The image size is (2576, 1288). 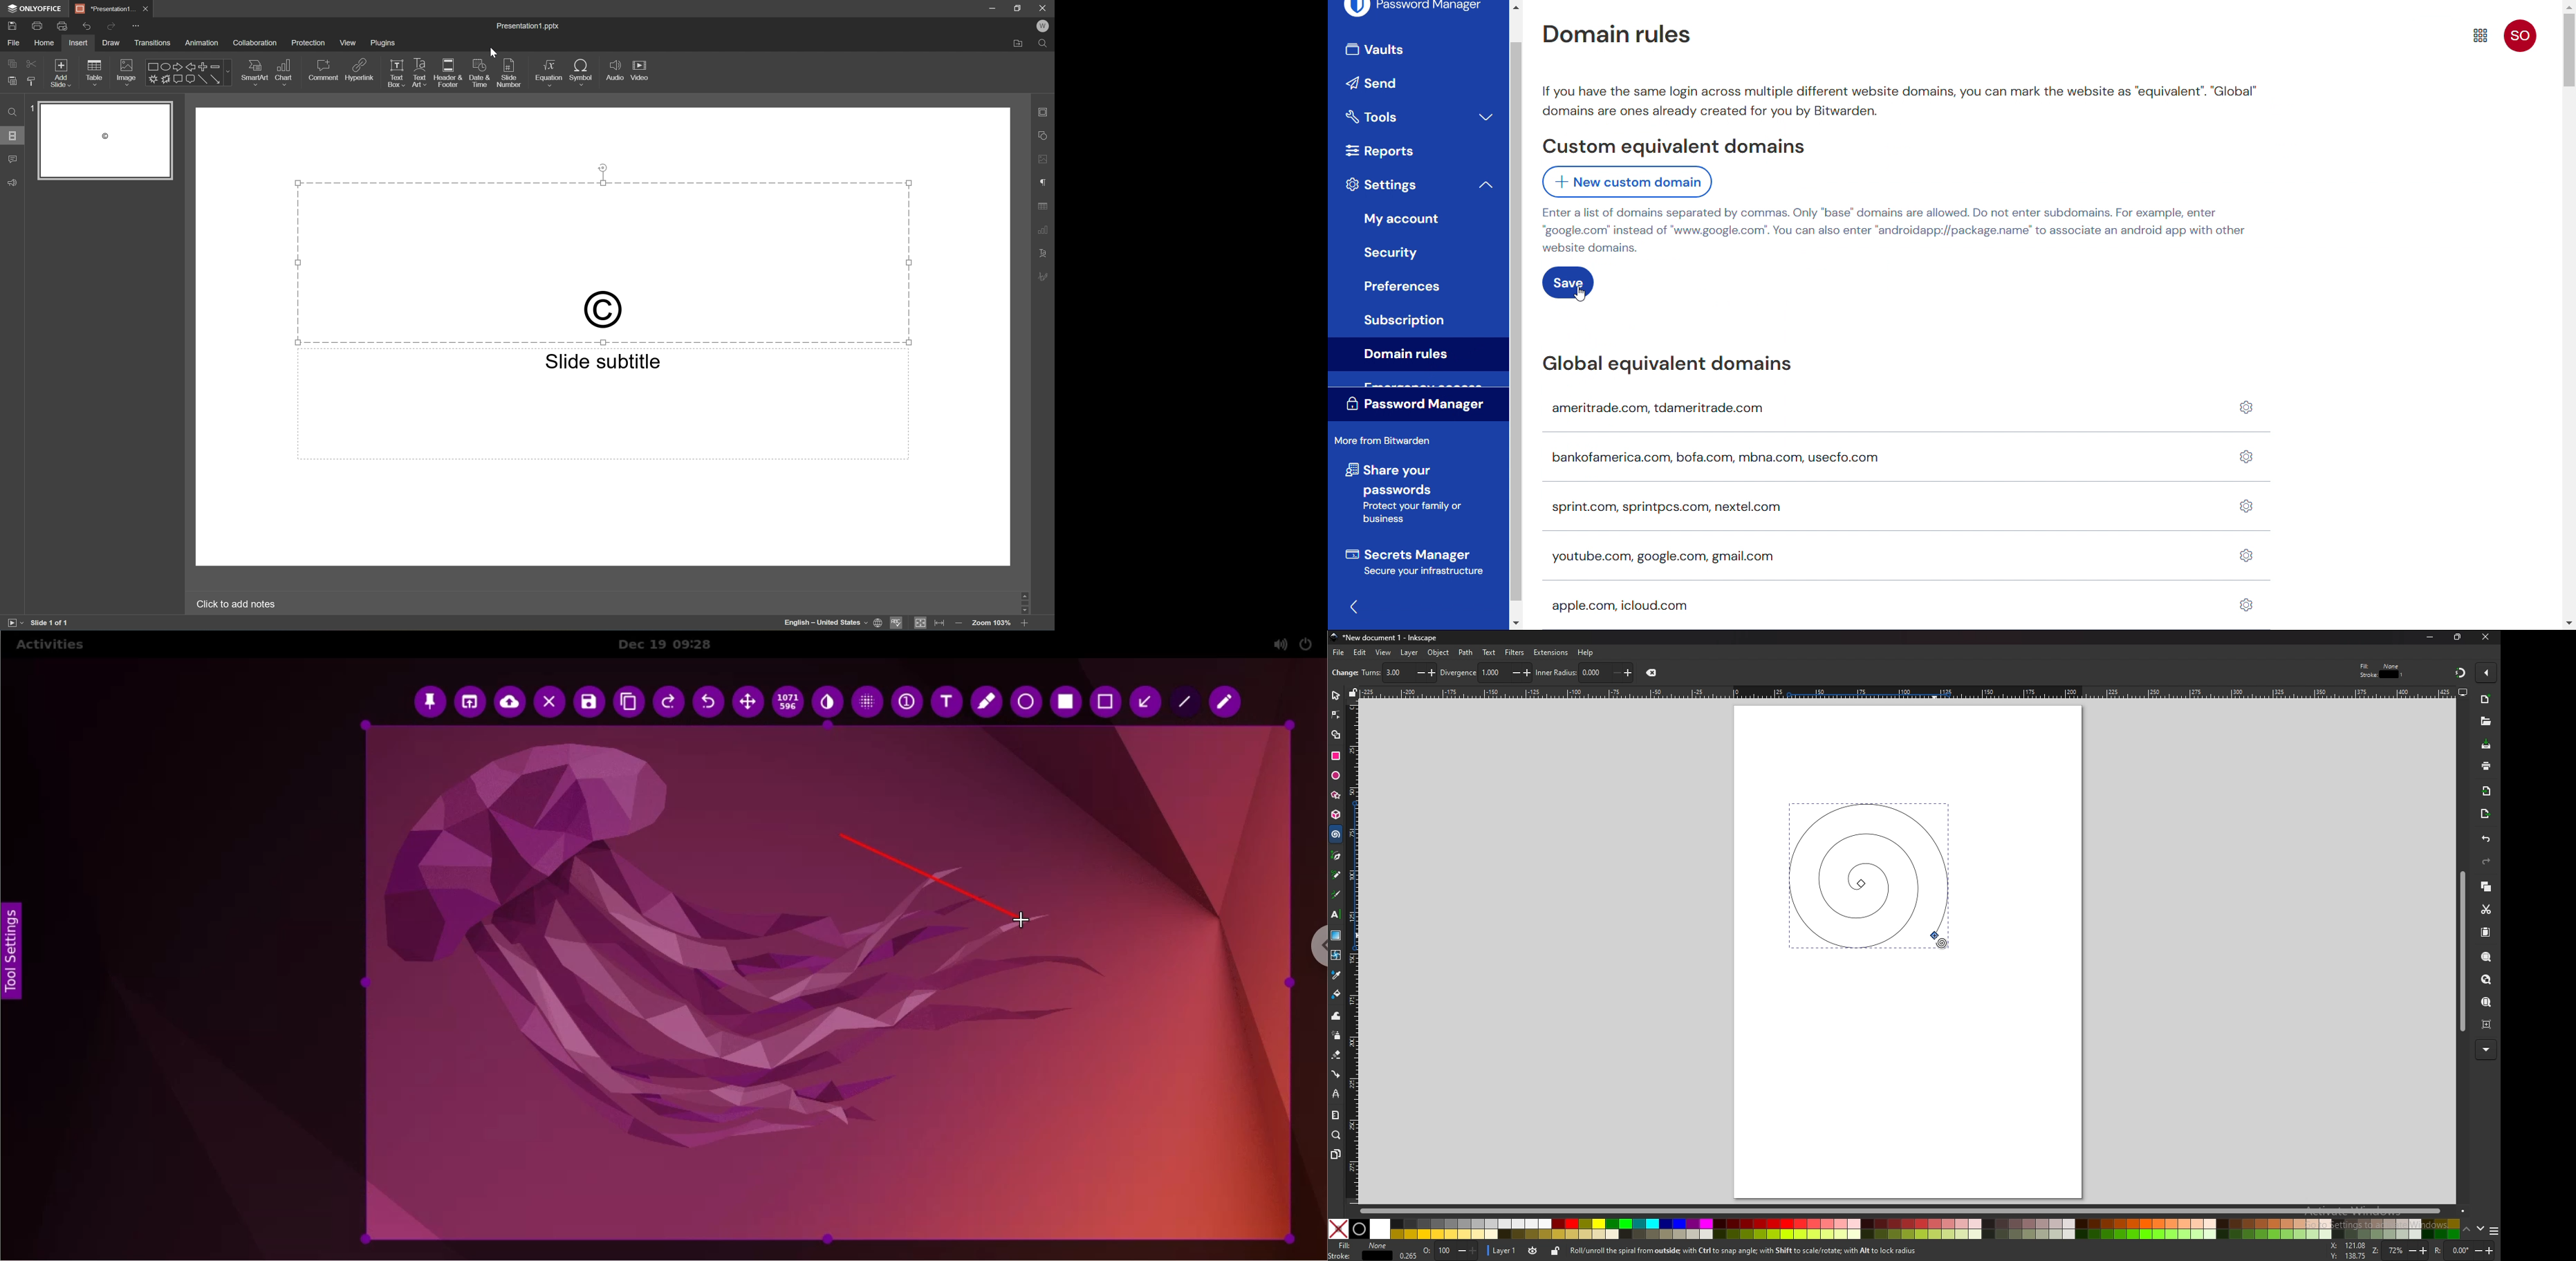 I want to click on cursor, so click(x=1026, y=922).